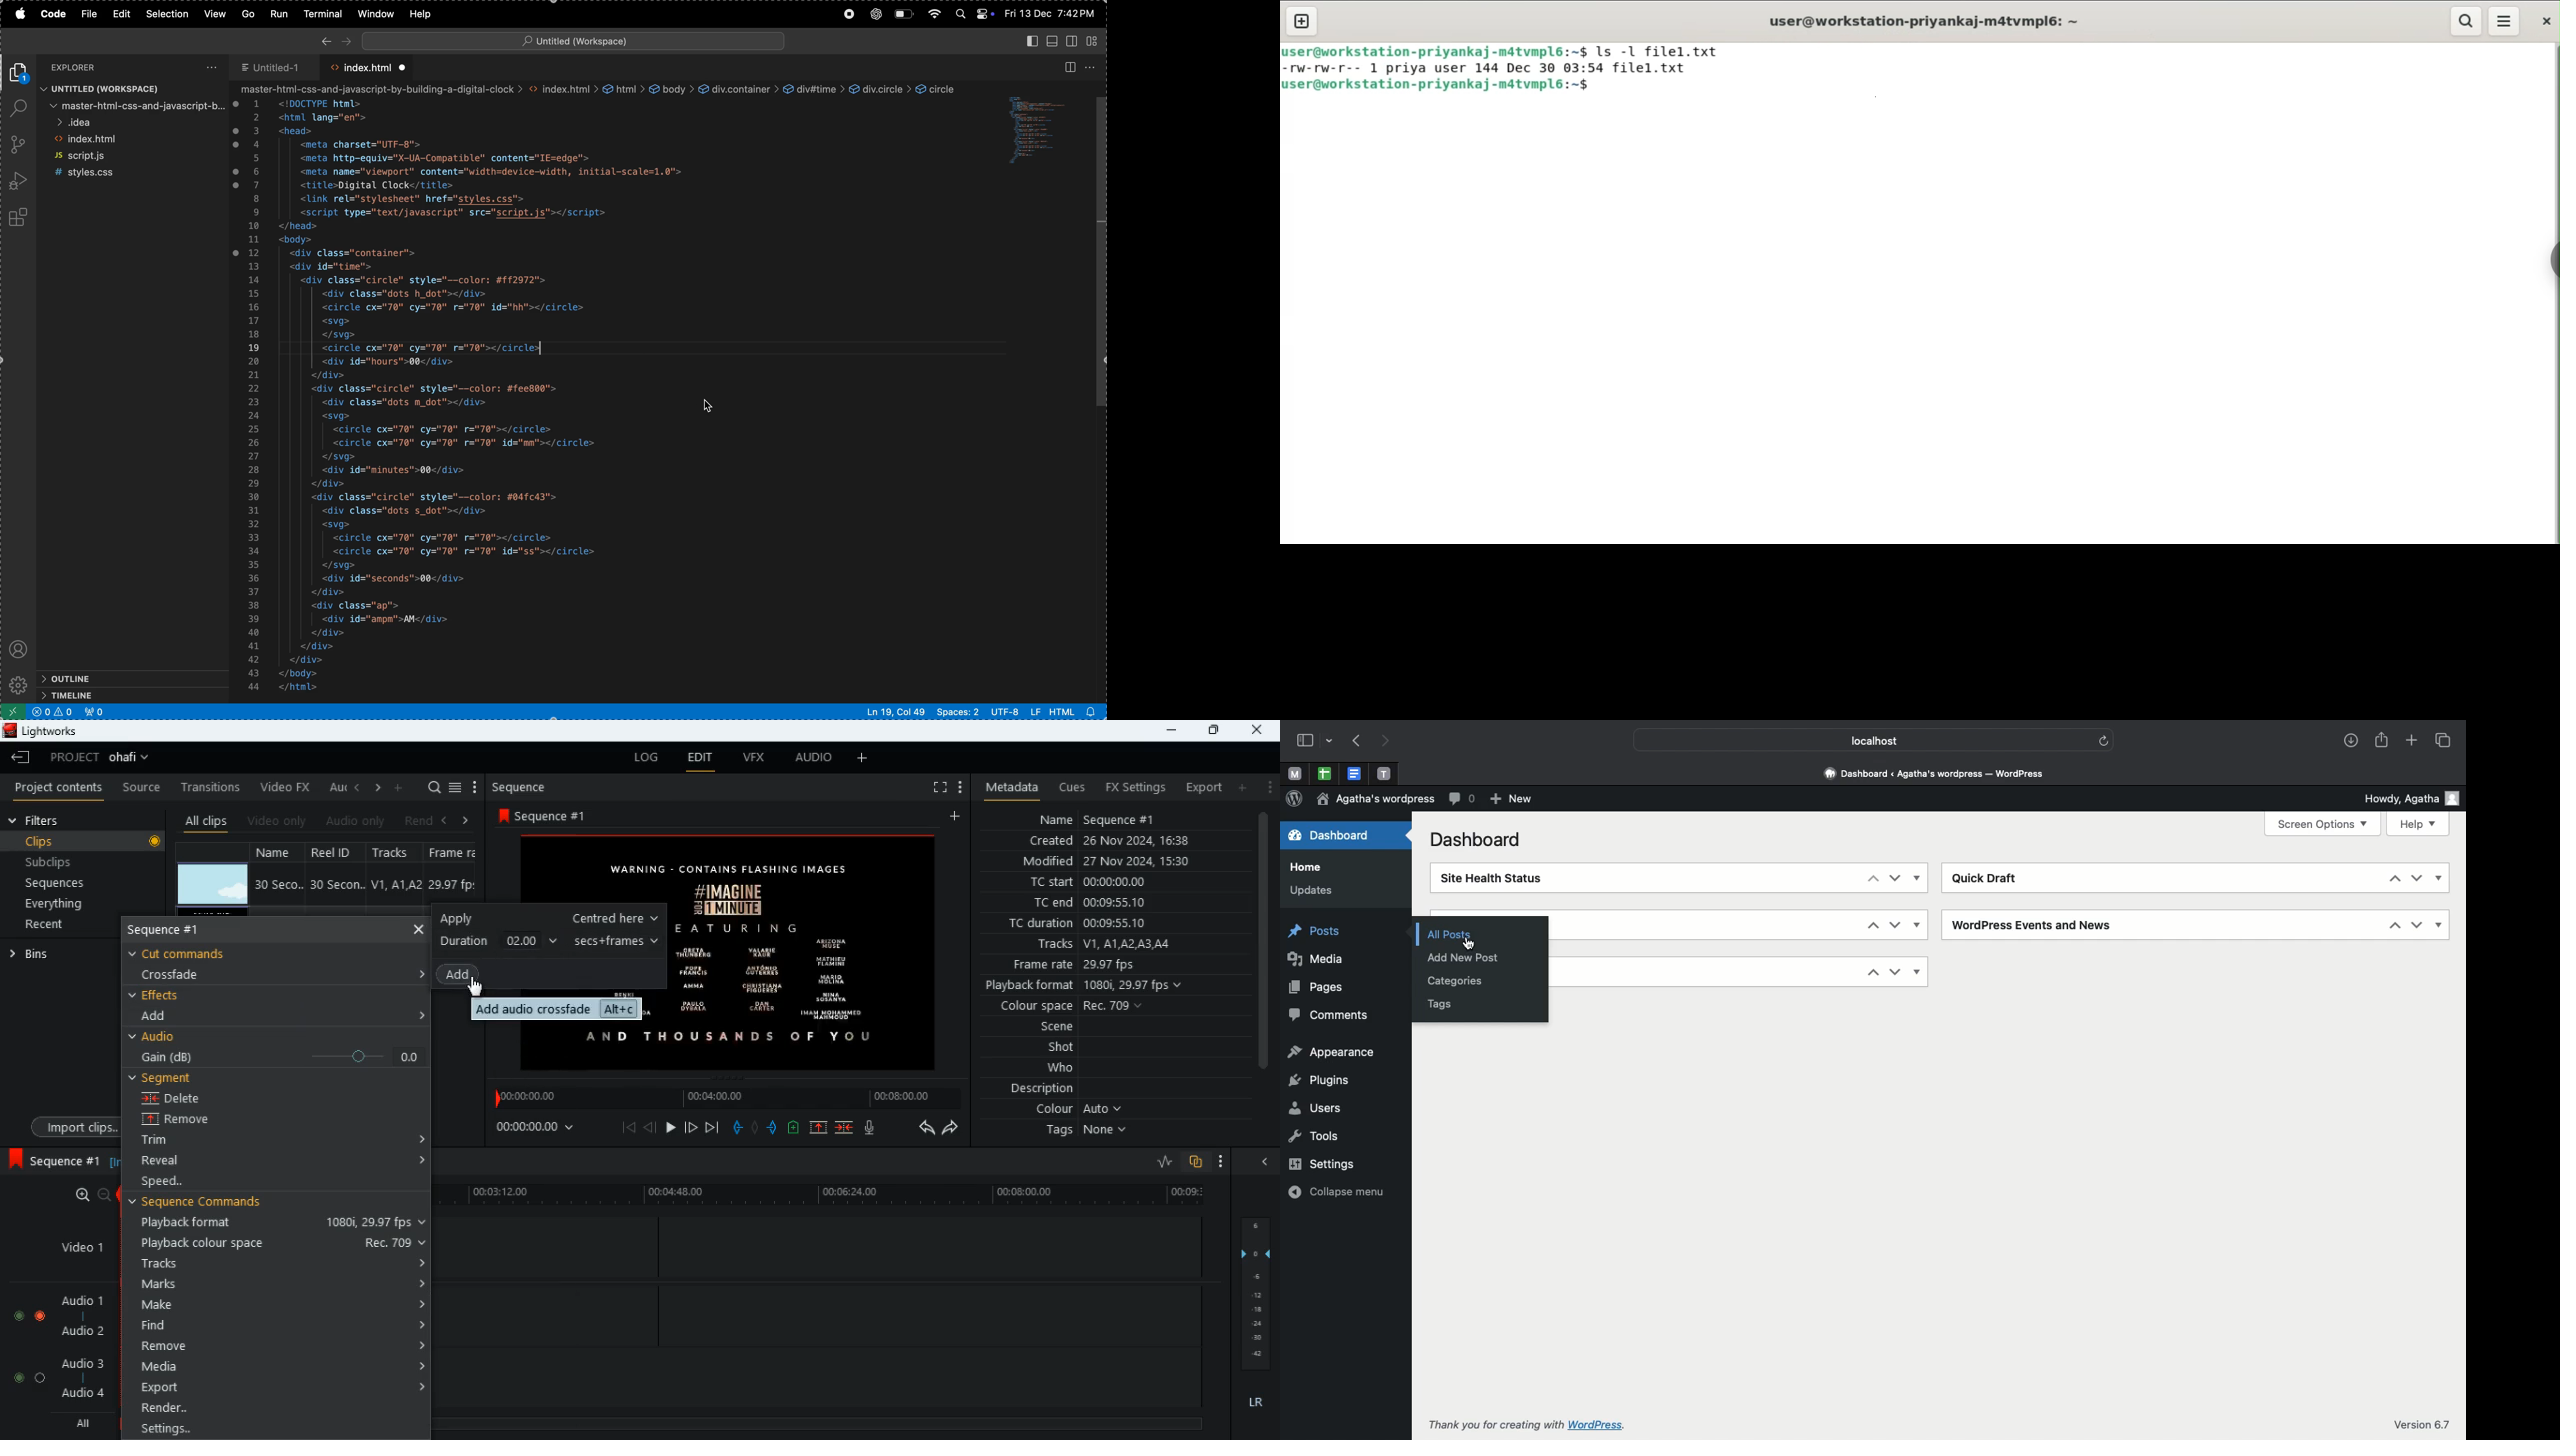 The height and width of the screenshot is (1456, 2576). What do you see at coordinates (1259, 1293) in the screenshot?
I see `layers` at bounding box center [1259, 1293].